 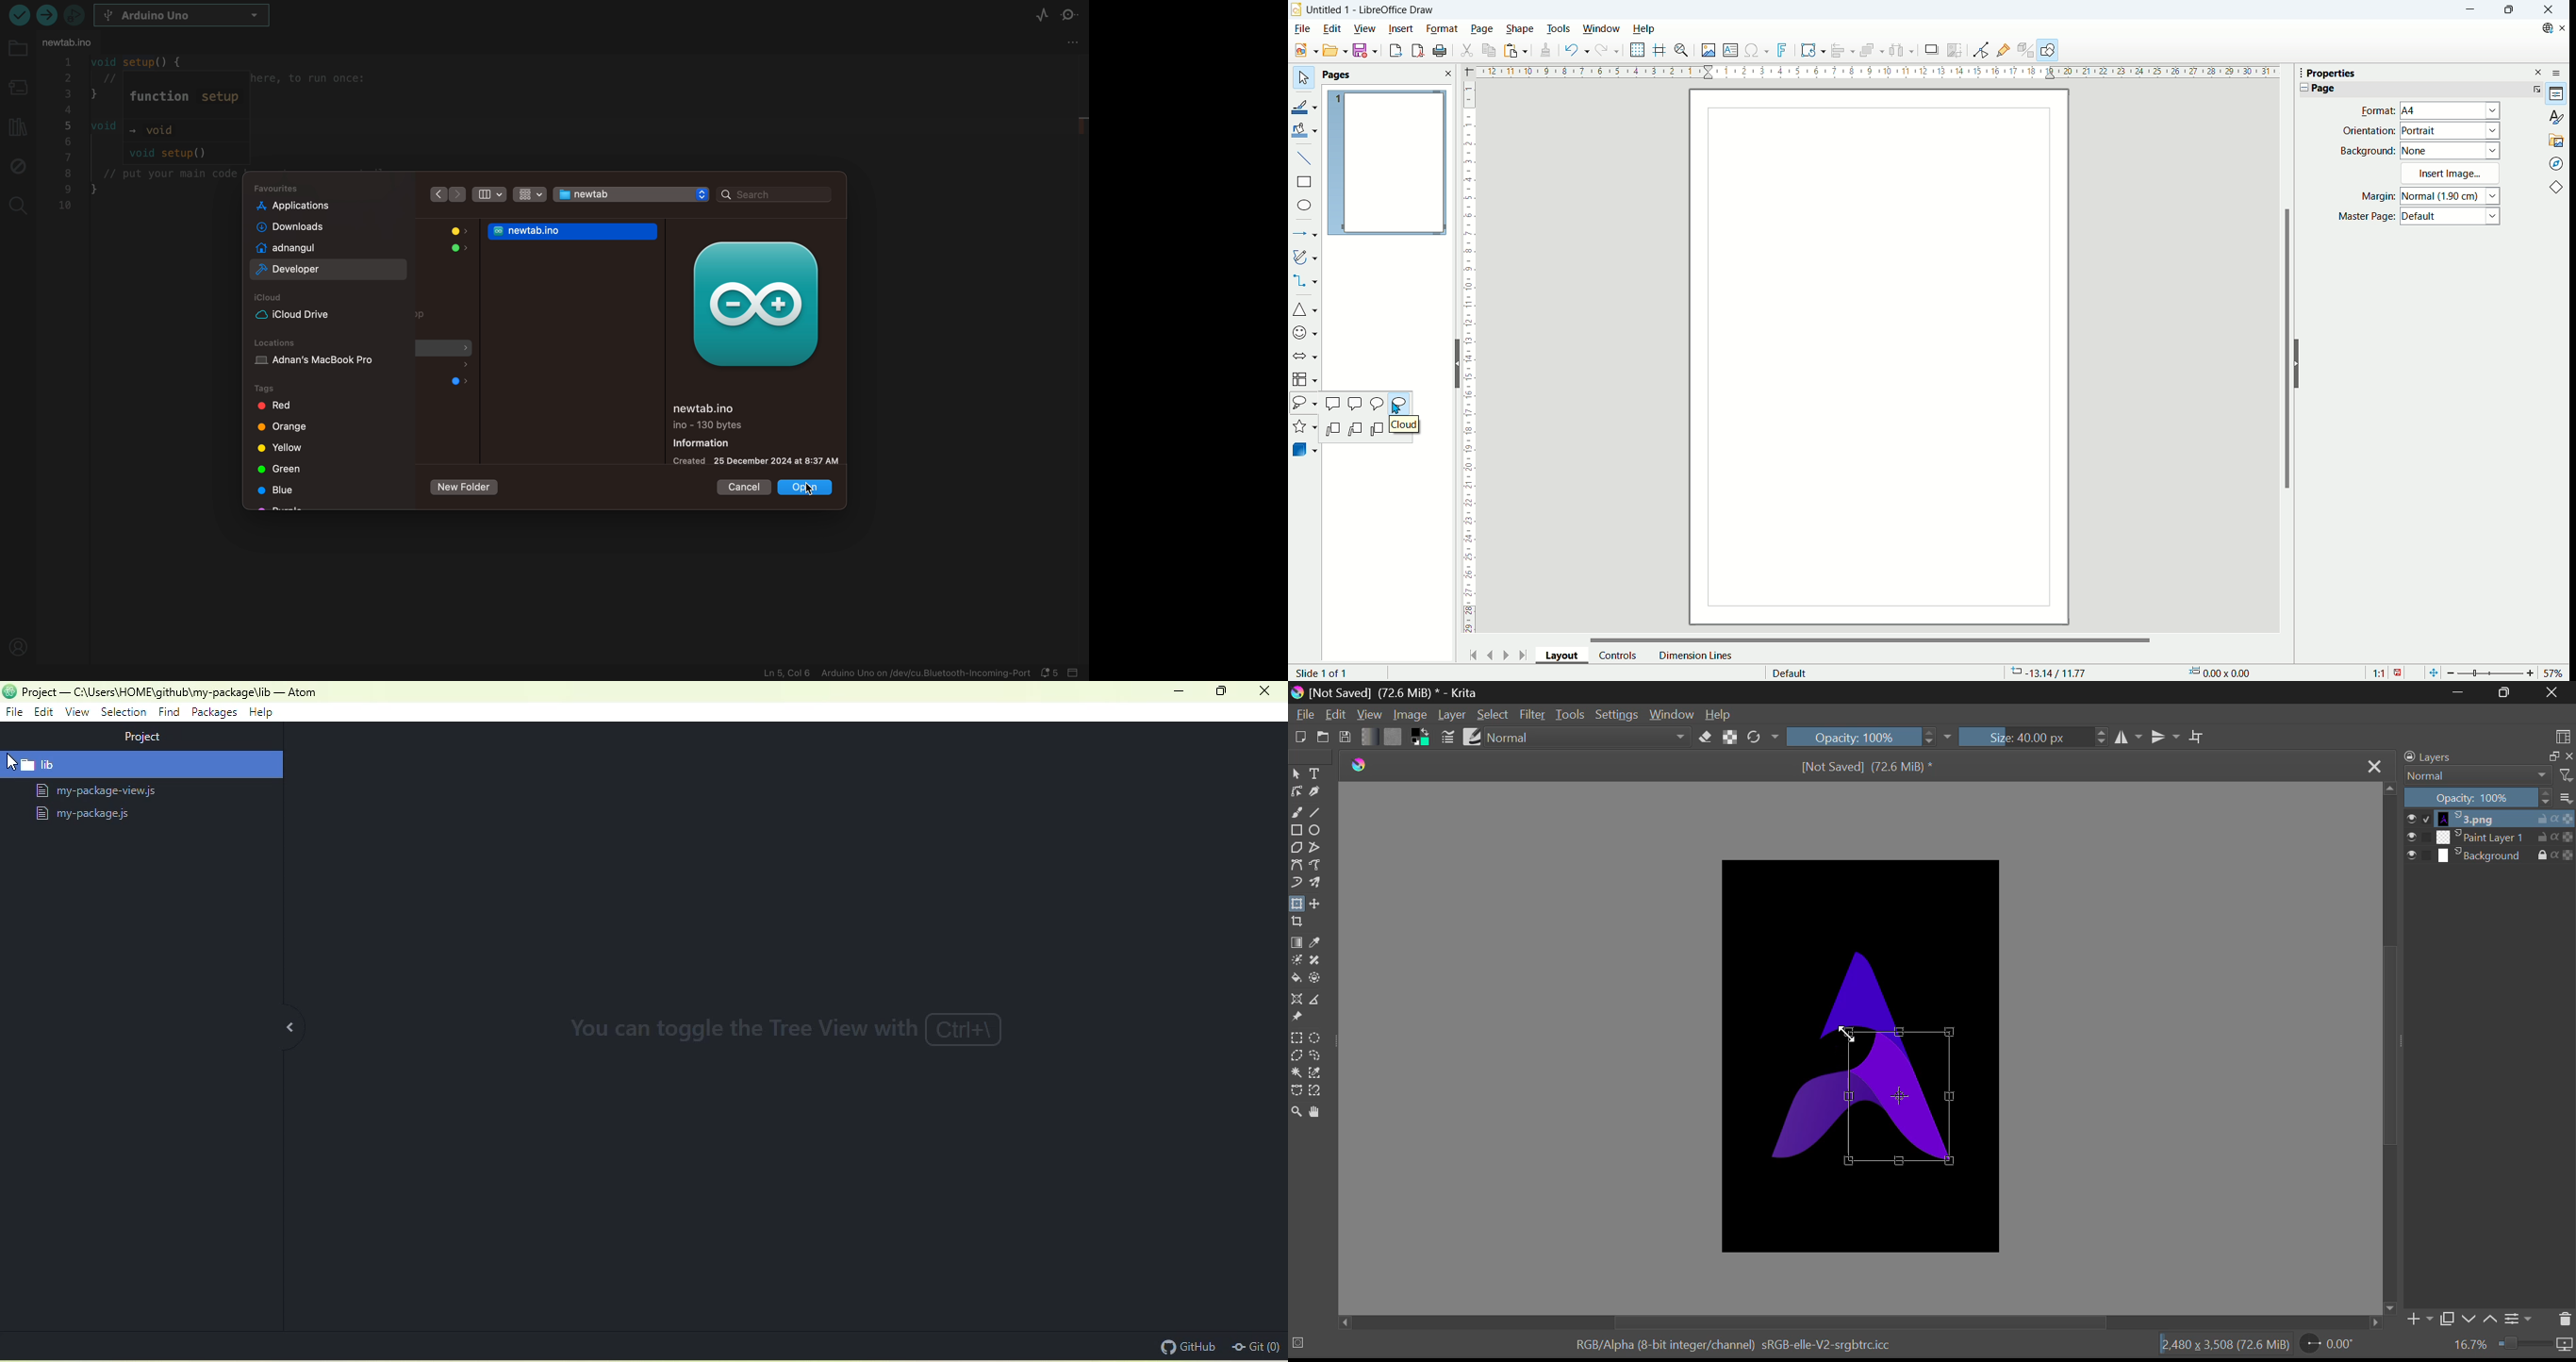 What do you see at coordinates (1297, 962) in the screenshot?
I see `Colorize Mask Tool` at bounding box center [1297, 962].